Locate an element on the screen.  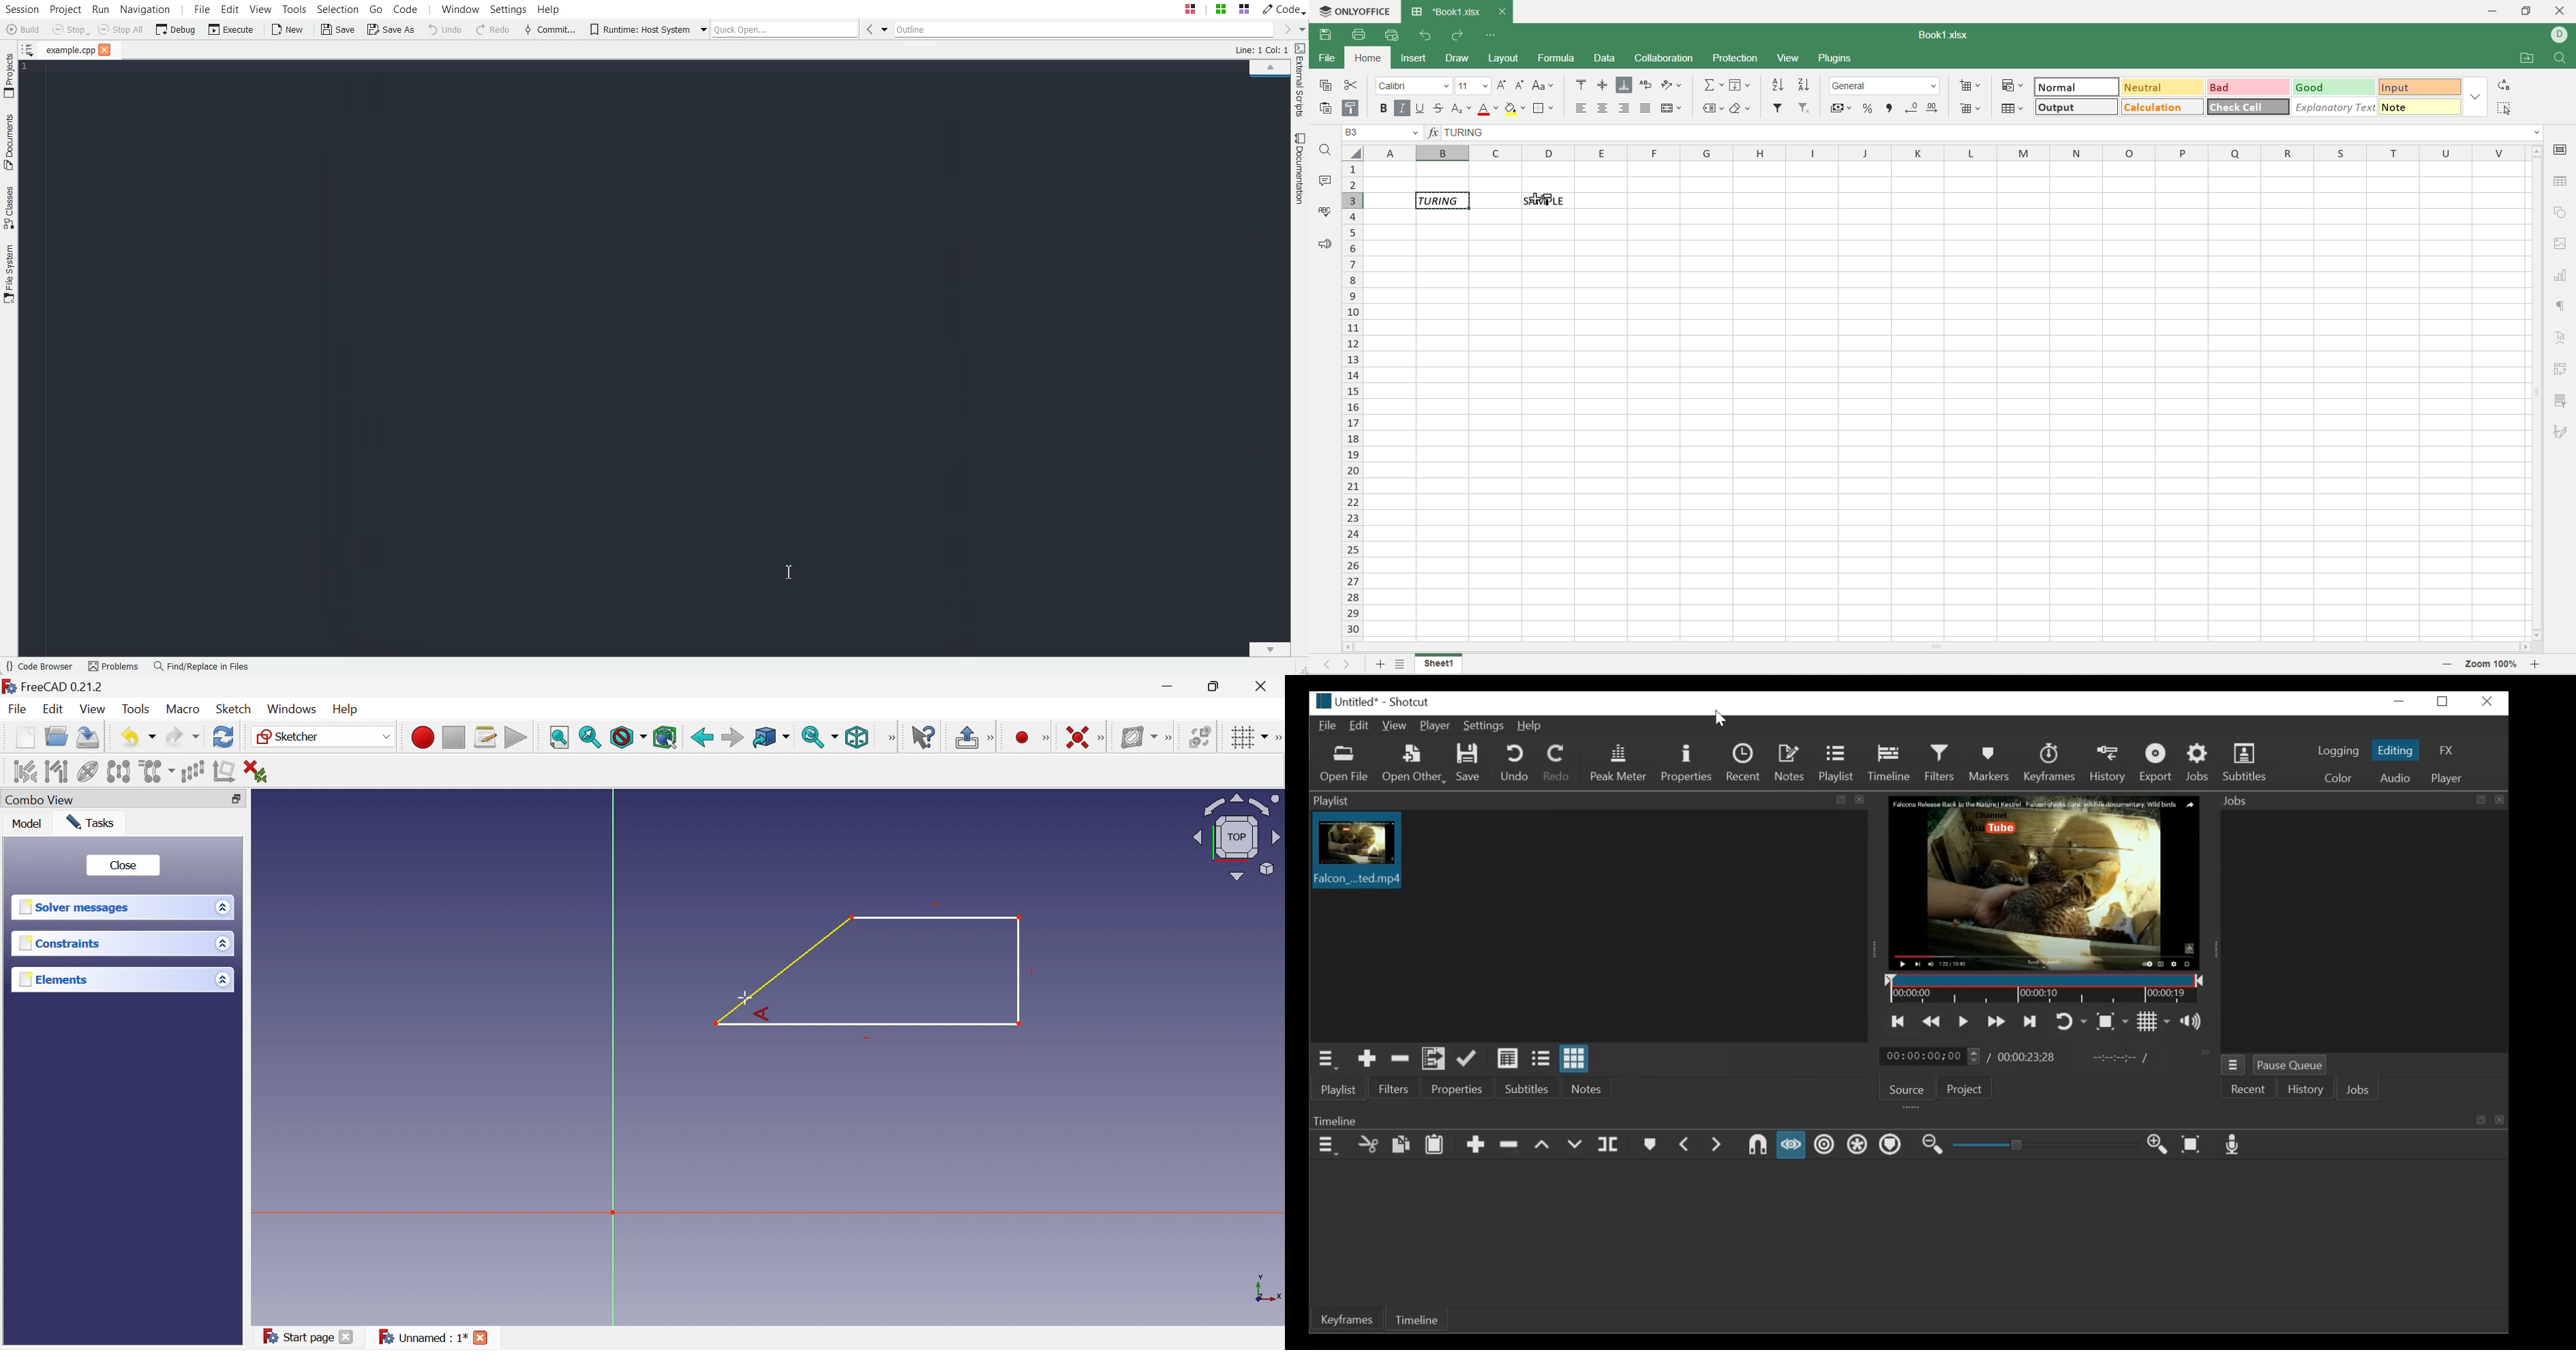
decrease decimal is located at coordinates (1912, 109).